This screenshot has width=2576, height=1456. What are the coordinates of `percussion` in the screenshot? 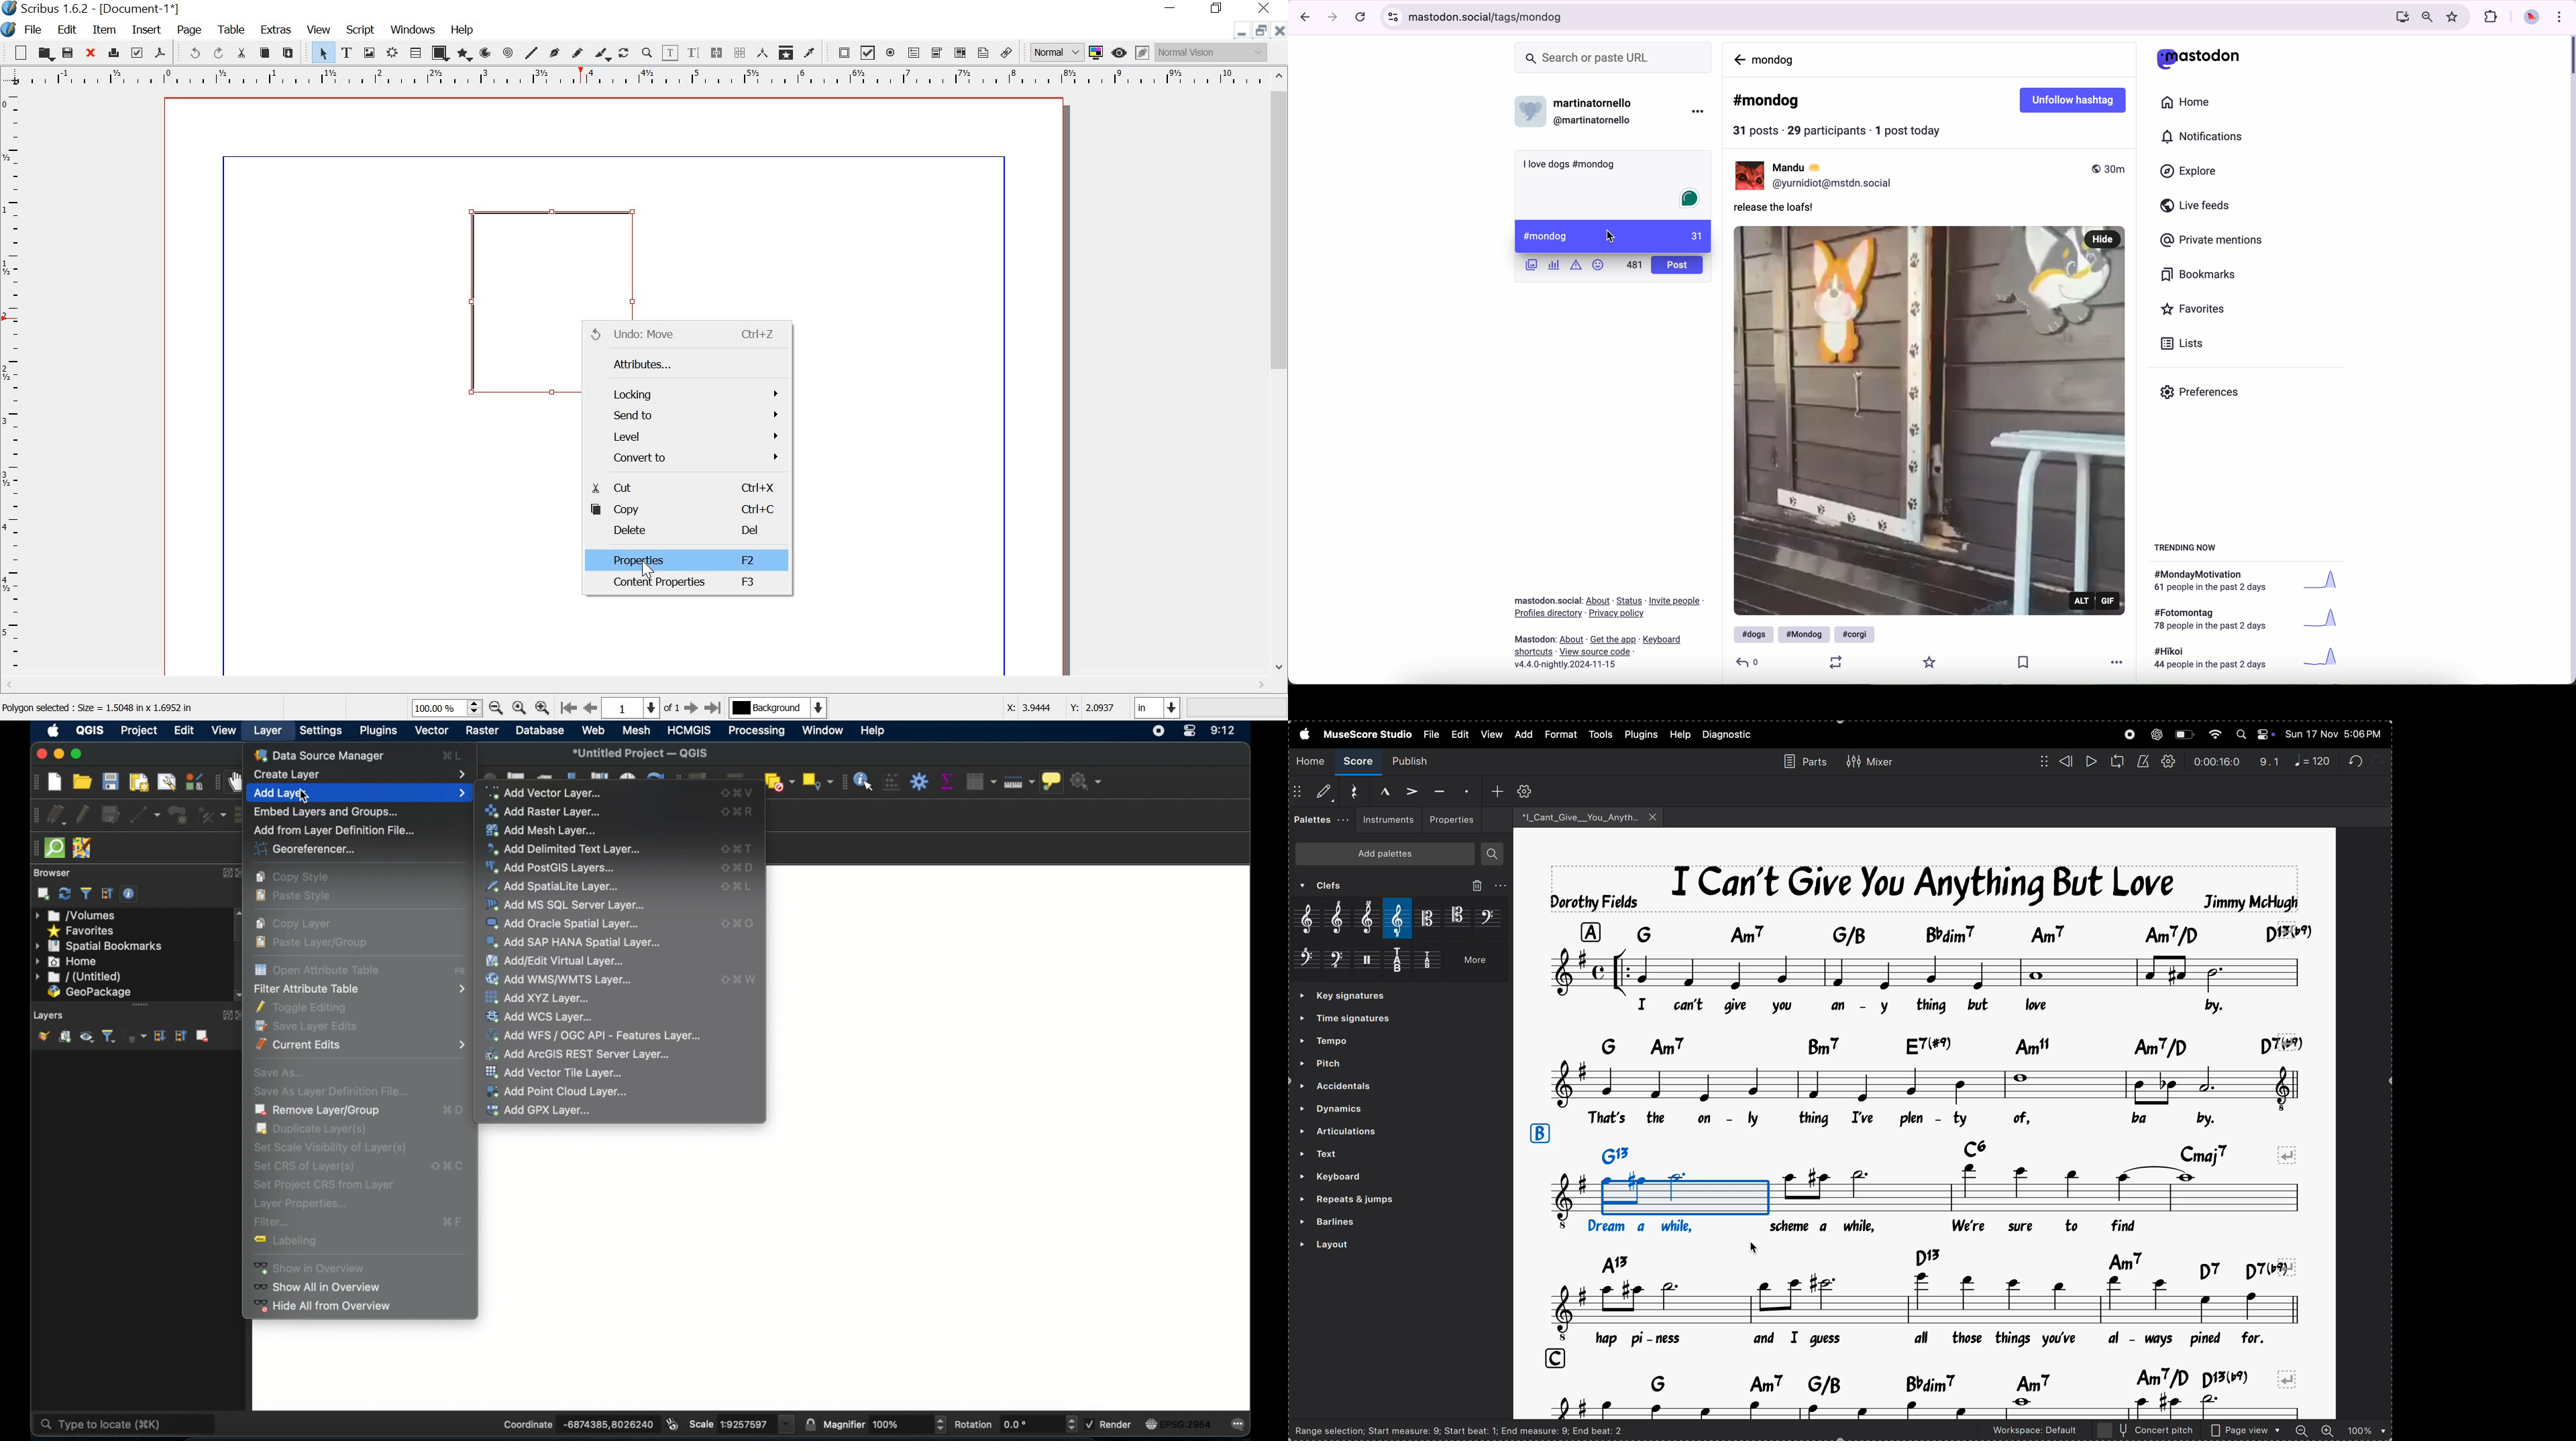 It's located at (1371, 964).